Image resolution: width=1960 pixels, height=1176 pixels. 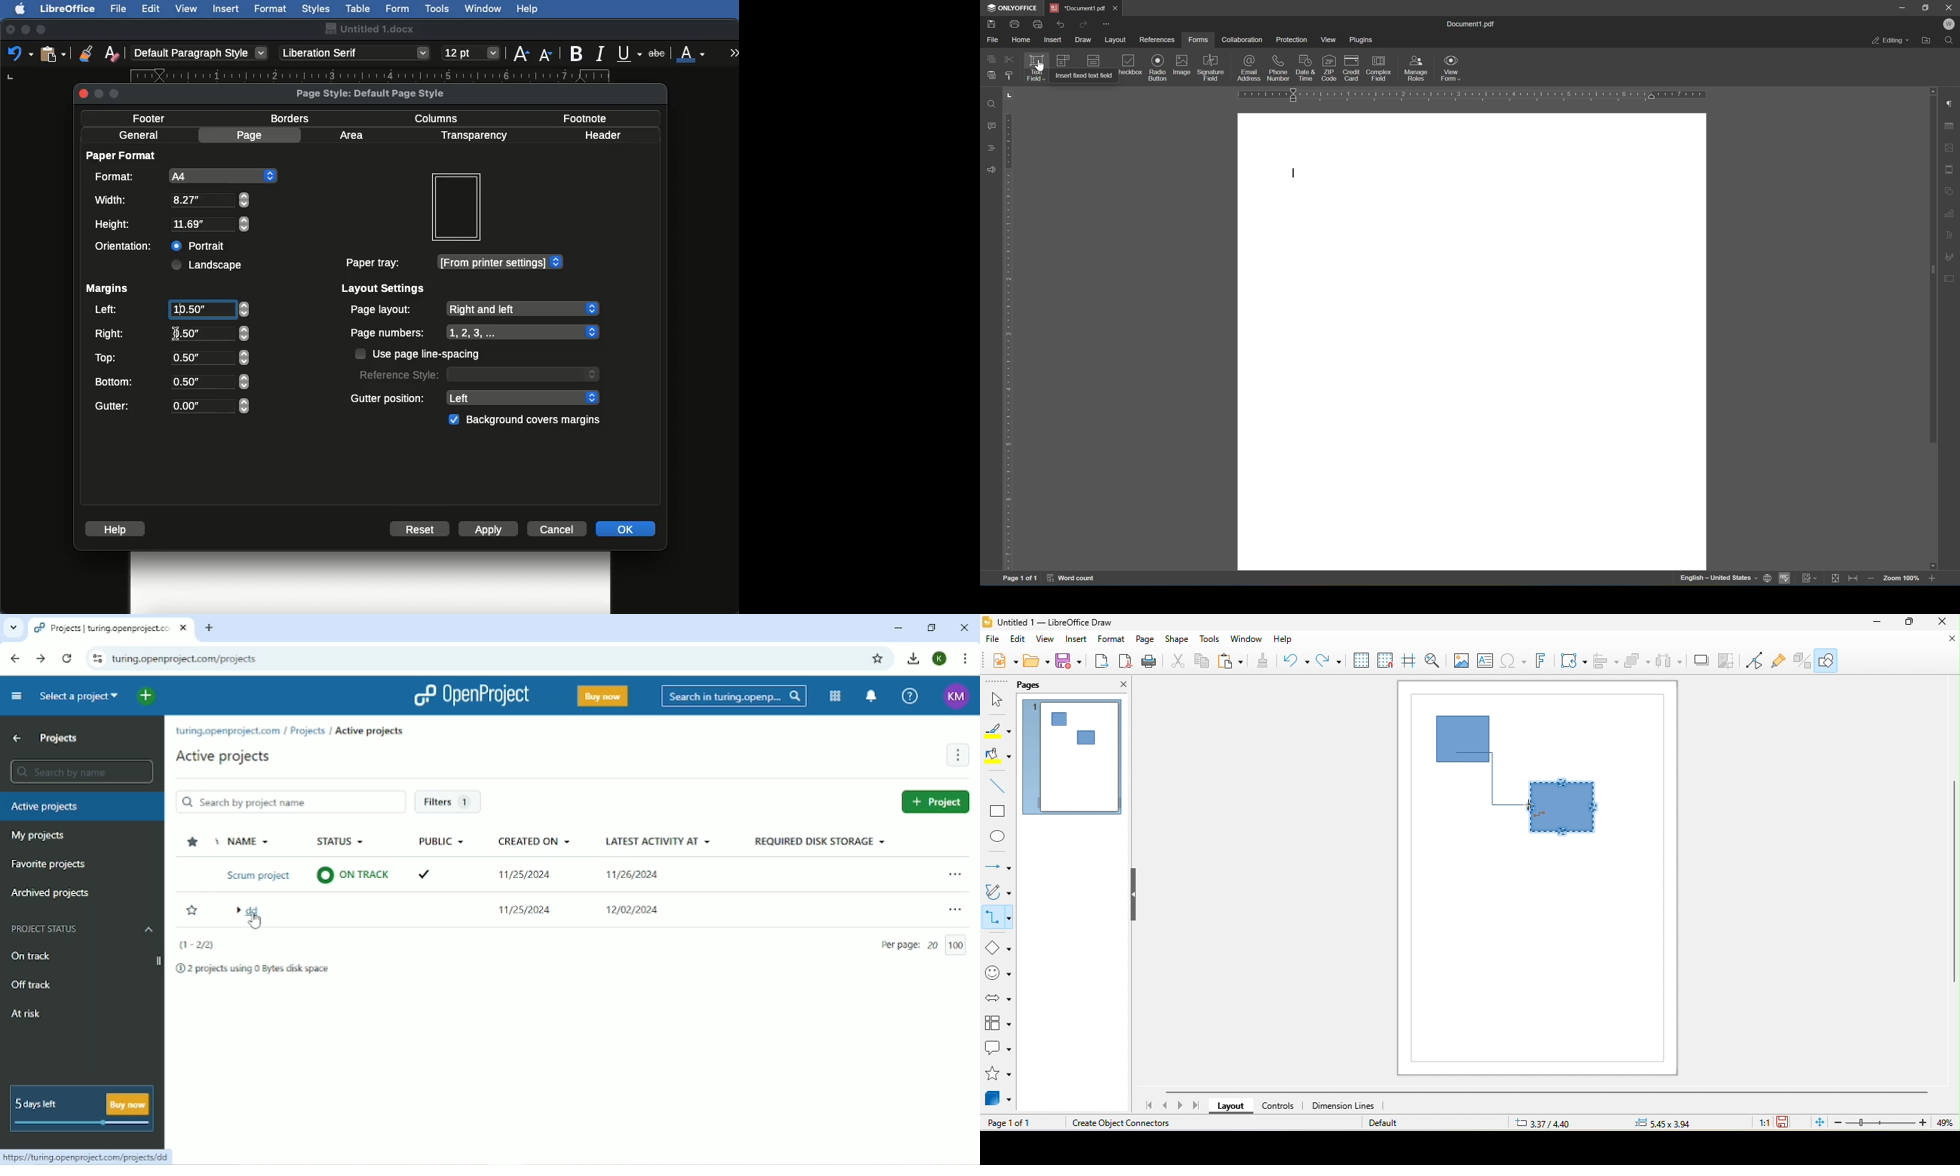 I want to click on Background covers margins, so click(x=527, y=420).